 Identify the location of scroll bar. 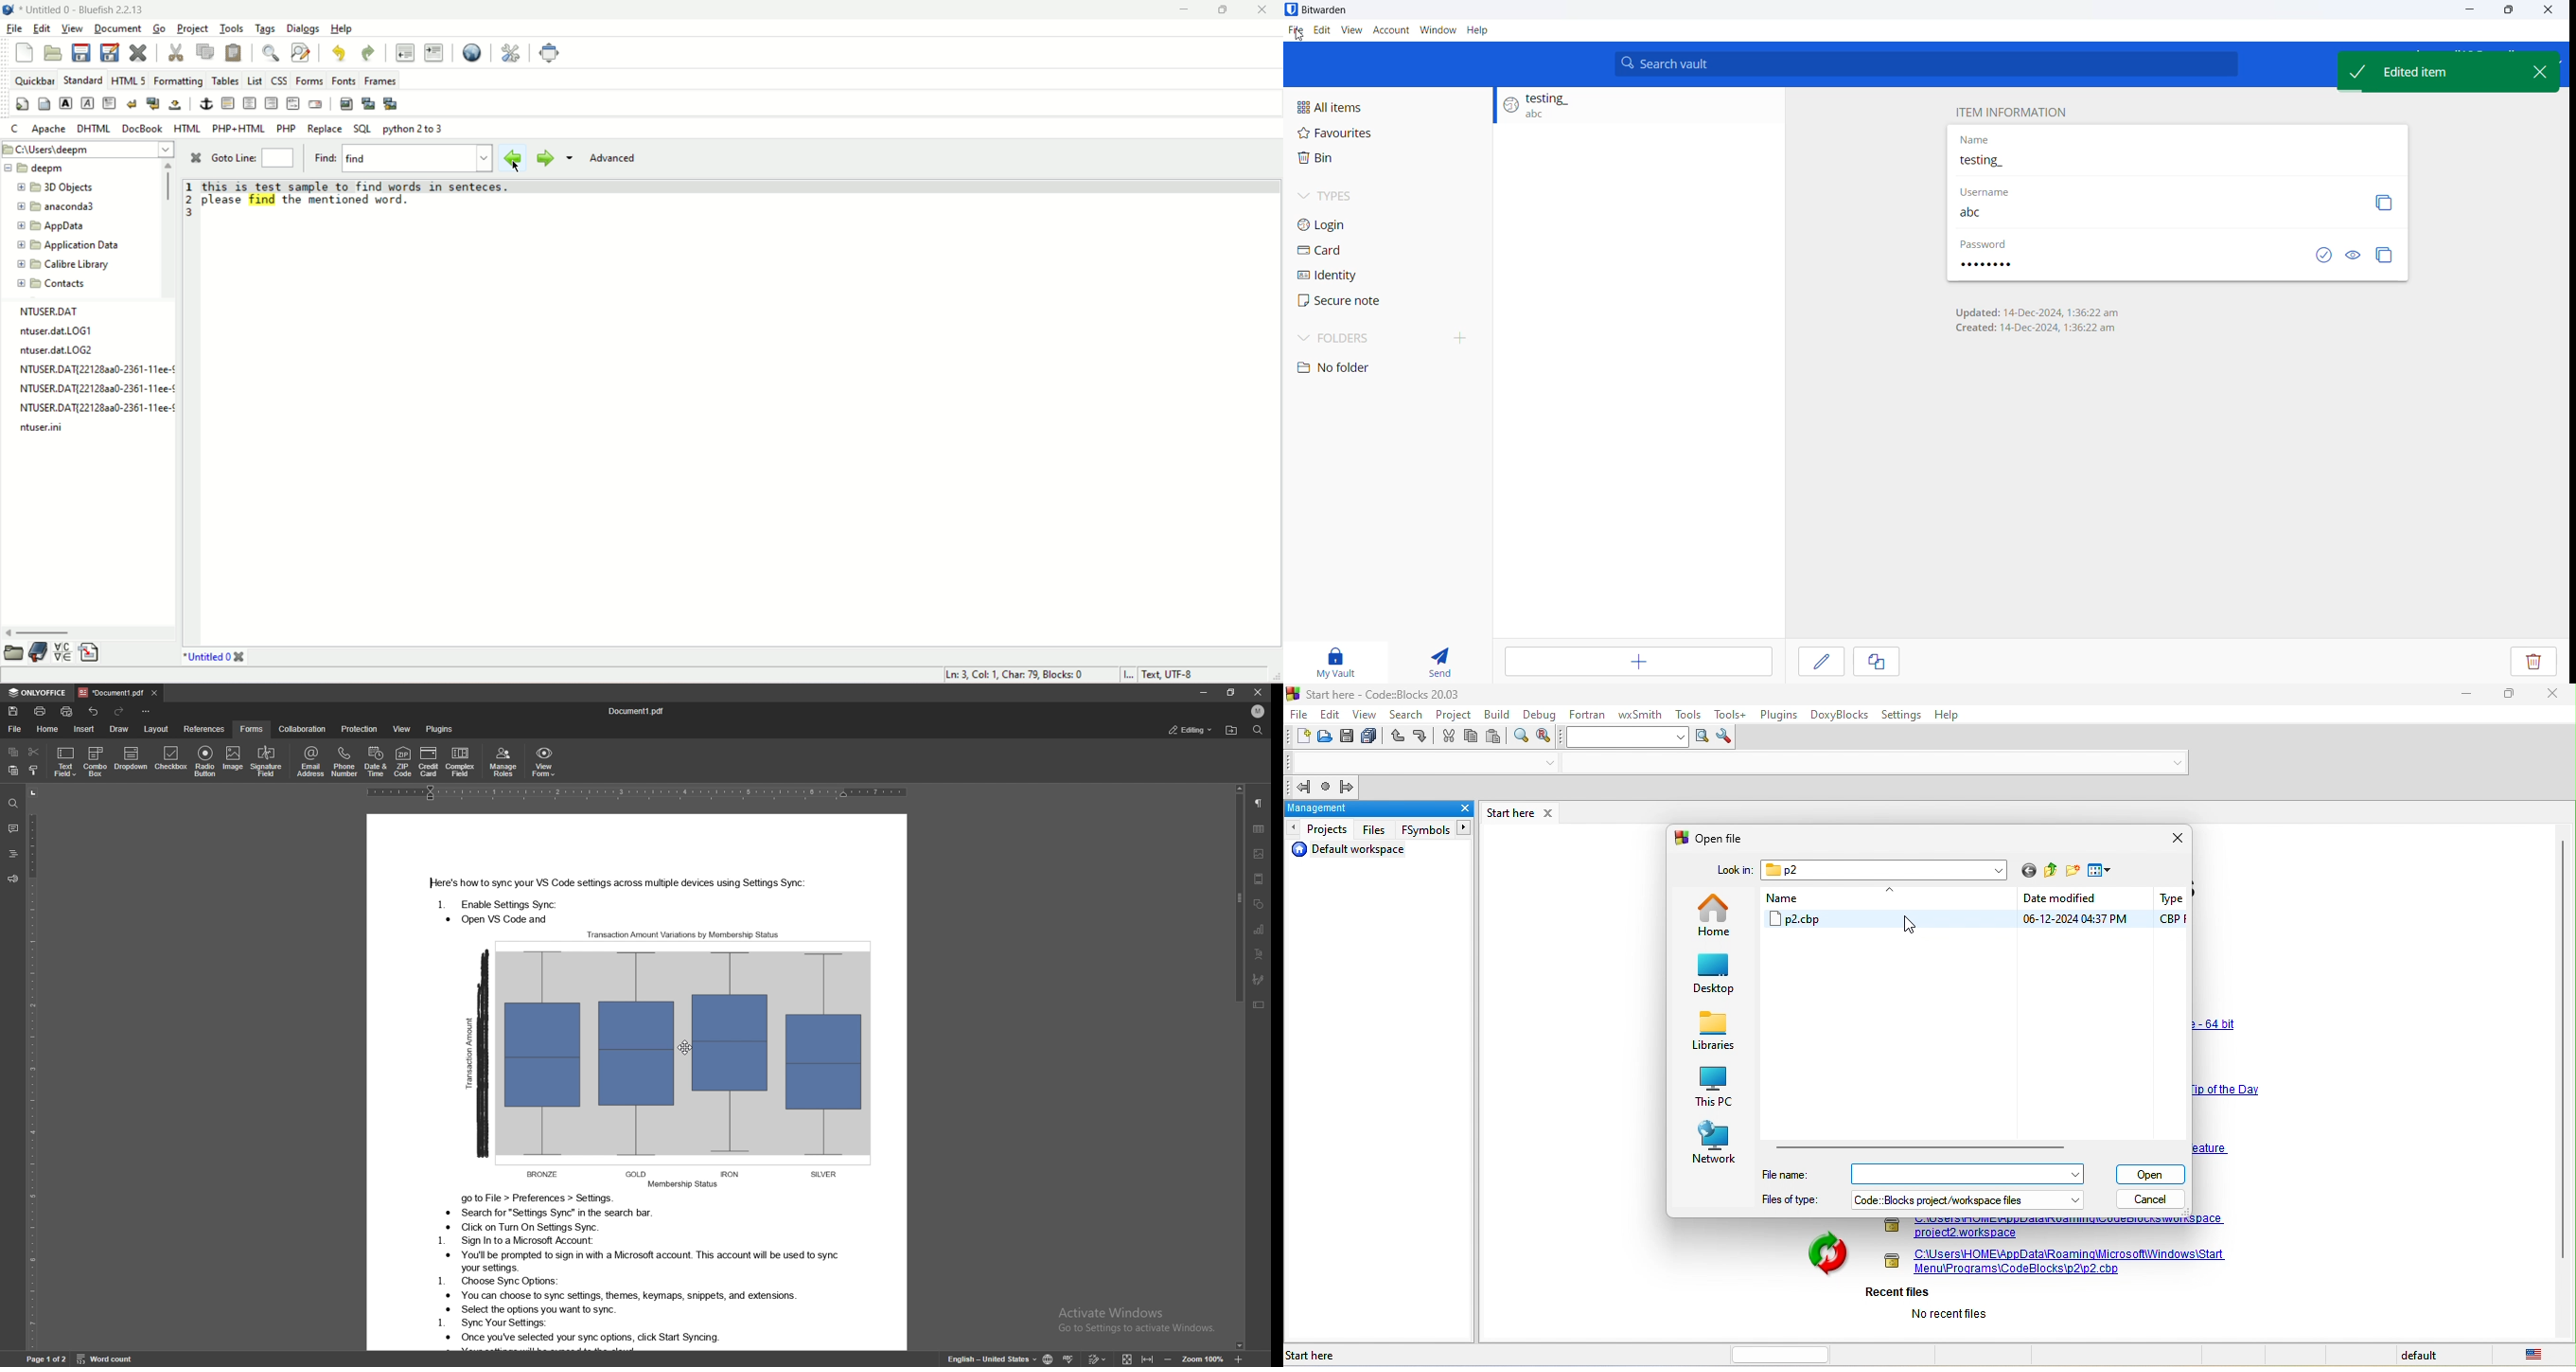
(1238, 1067).